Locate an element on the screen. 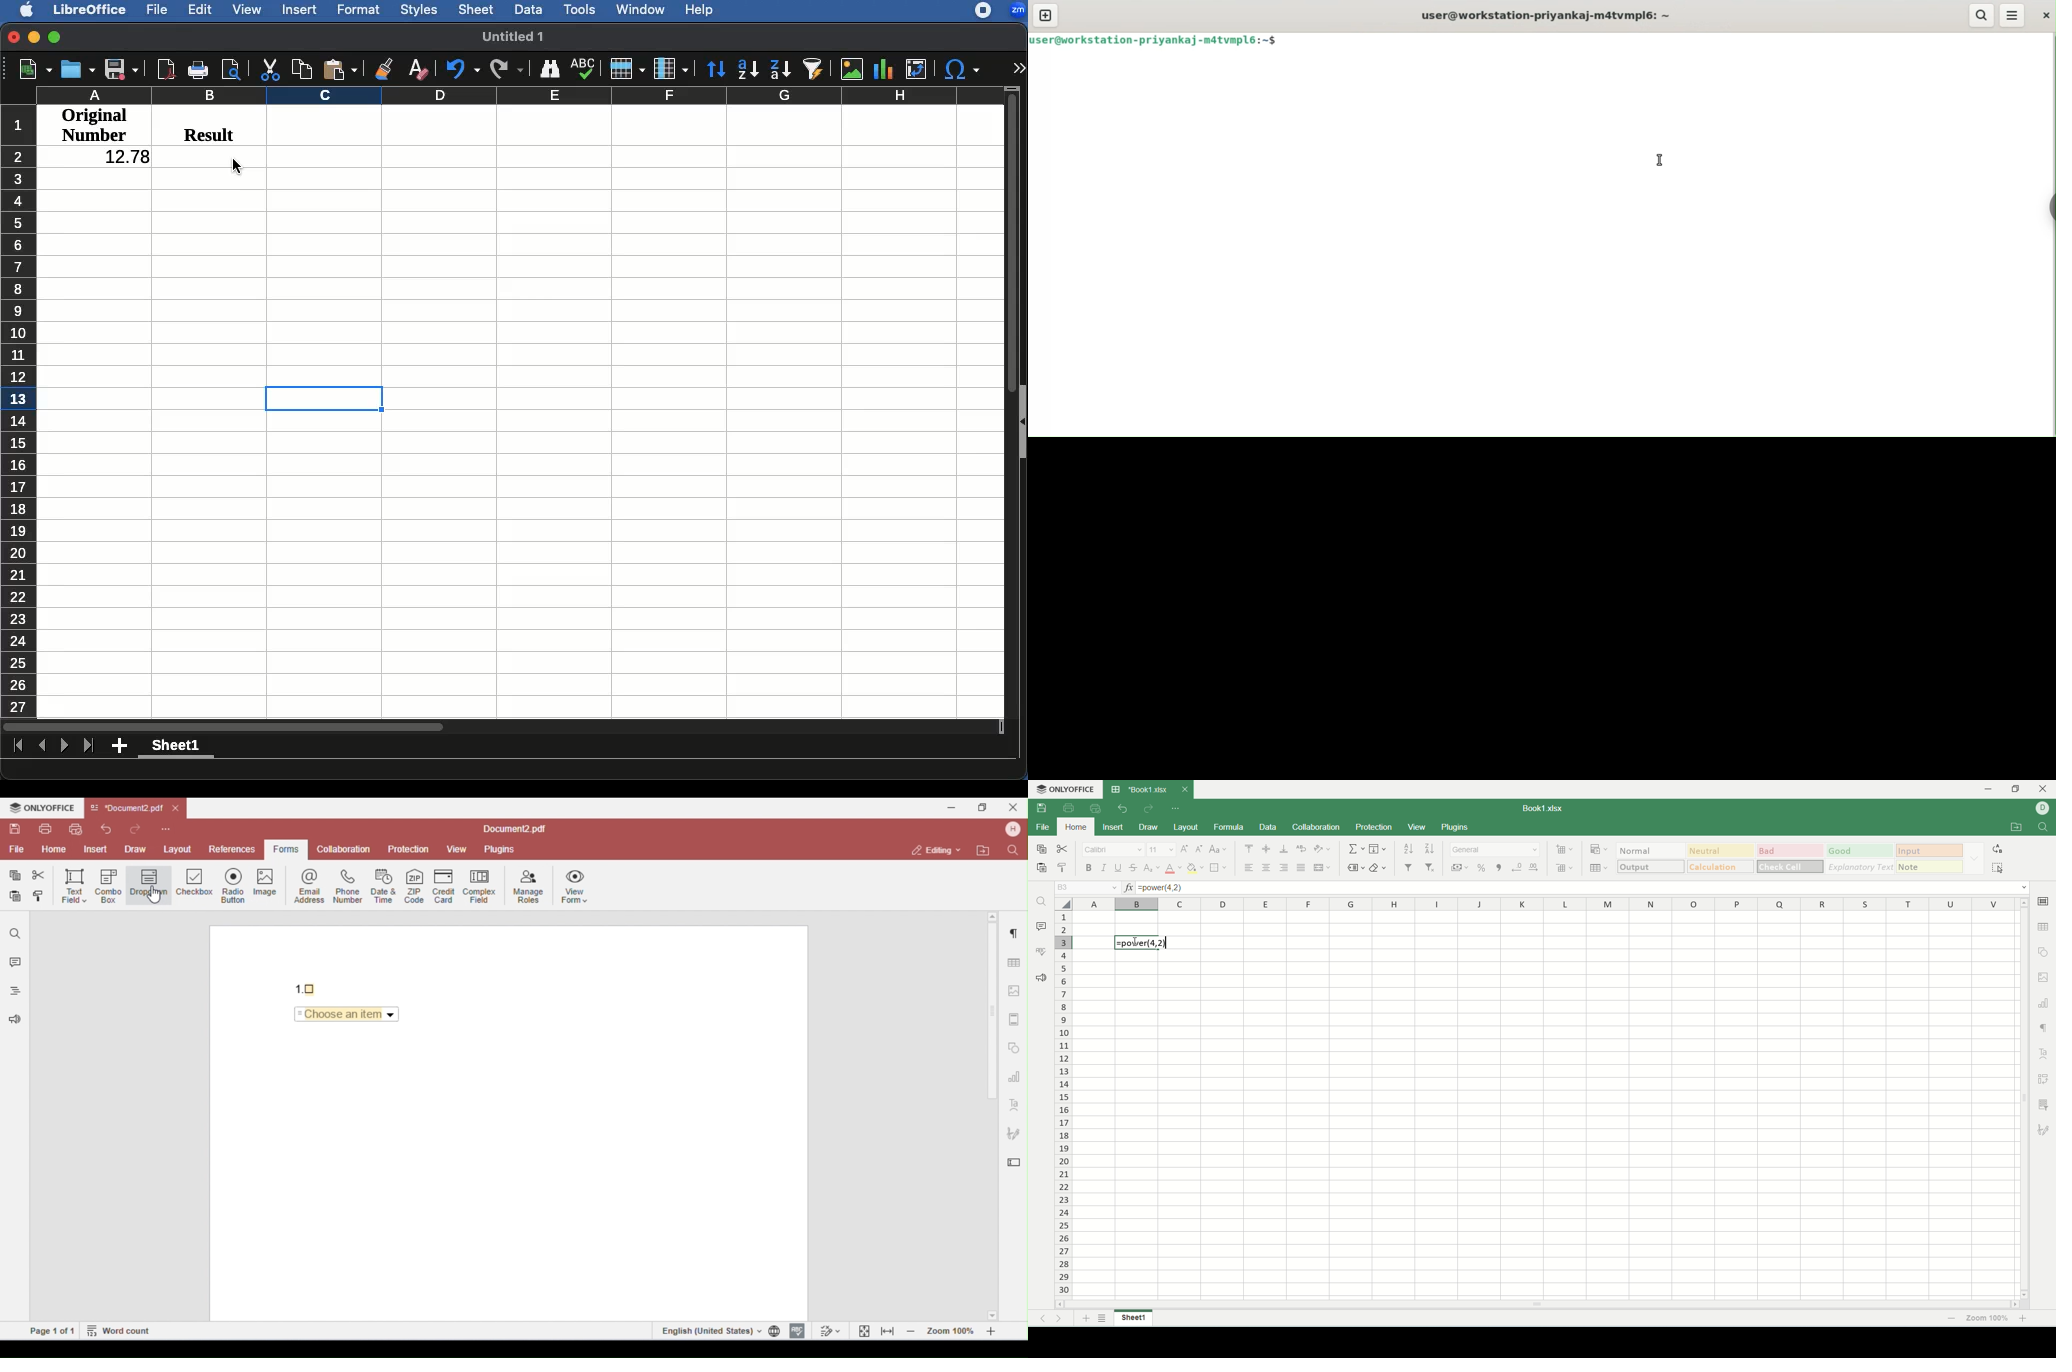  named ranges is located at coordinates (1356, 868).